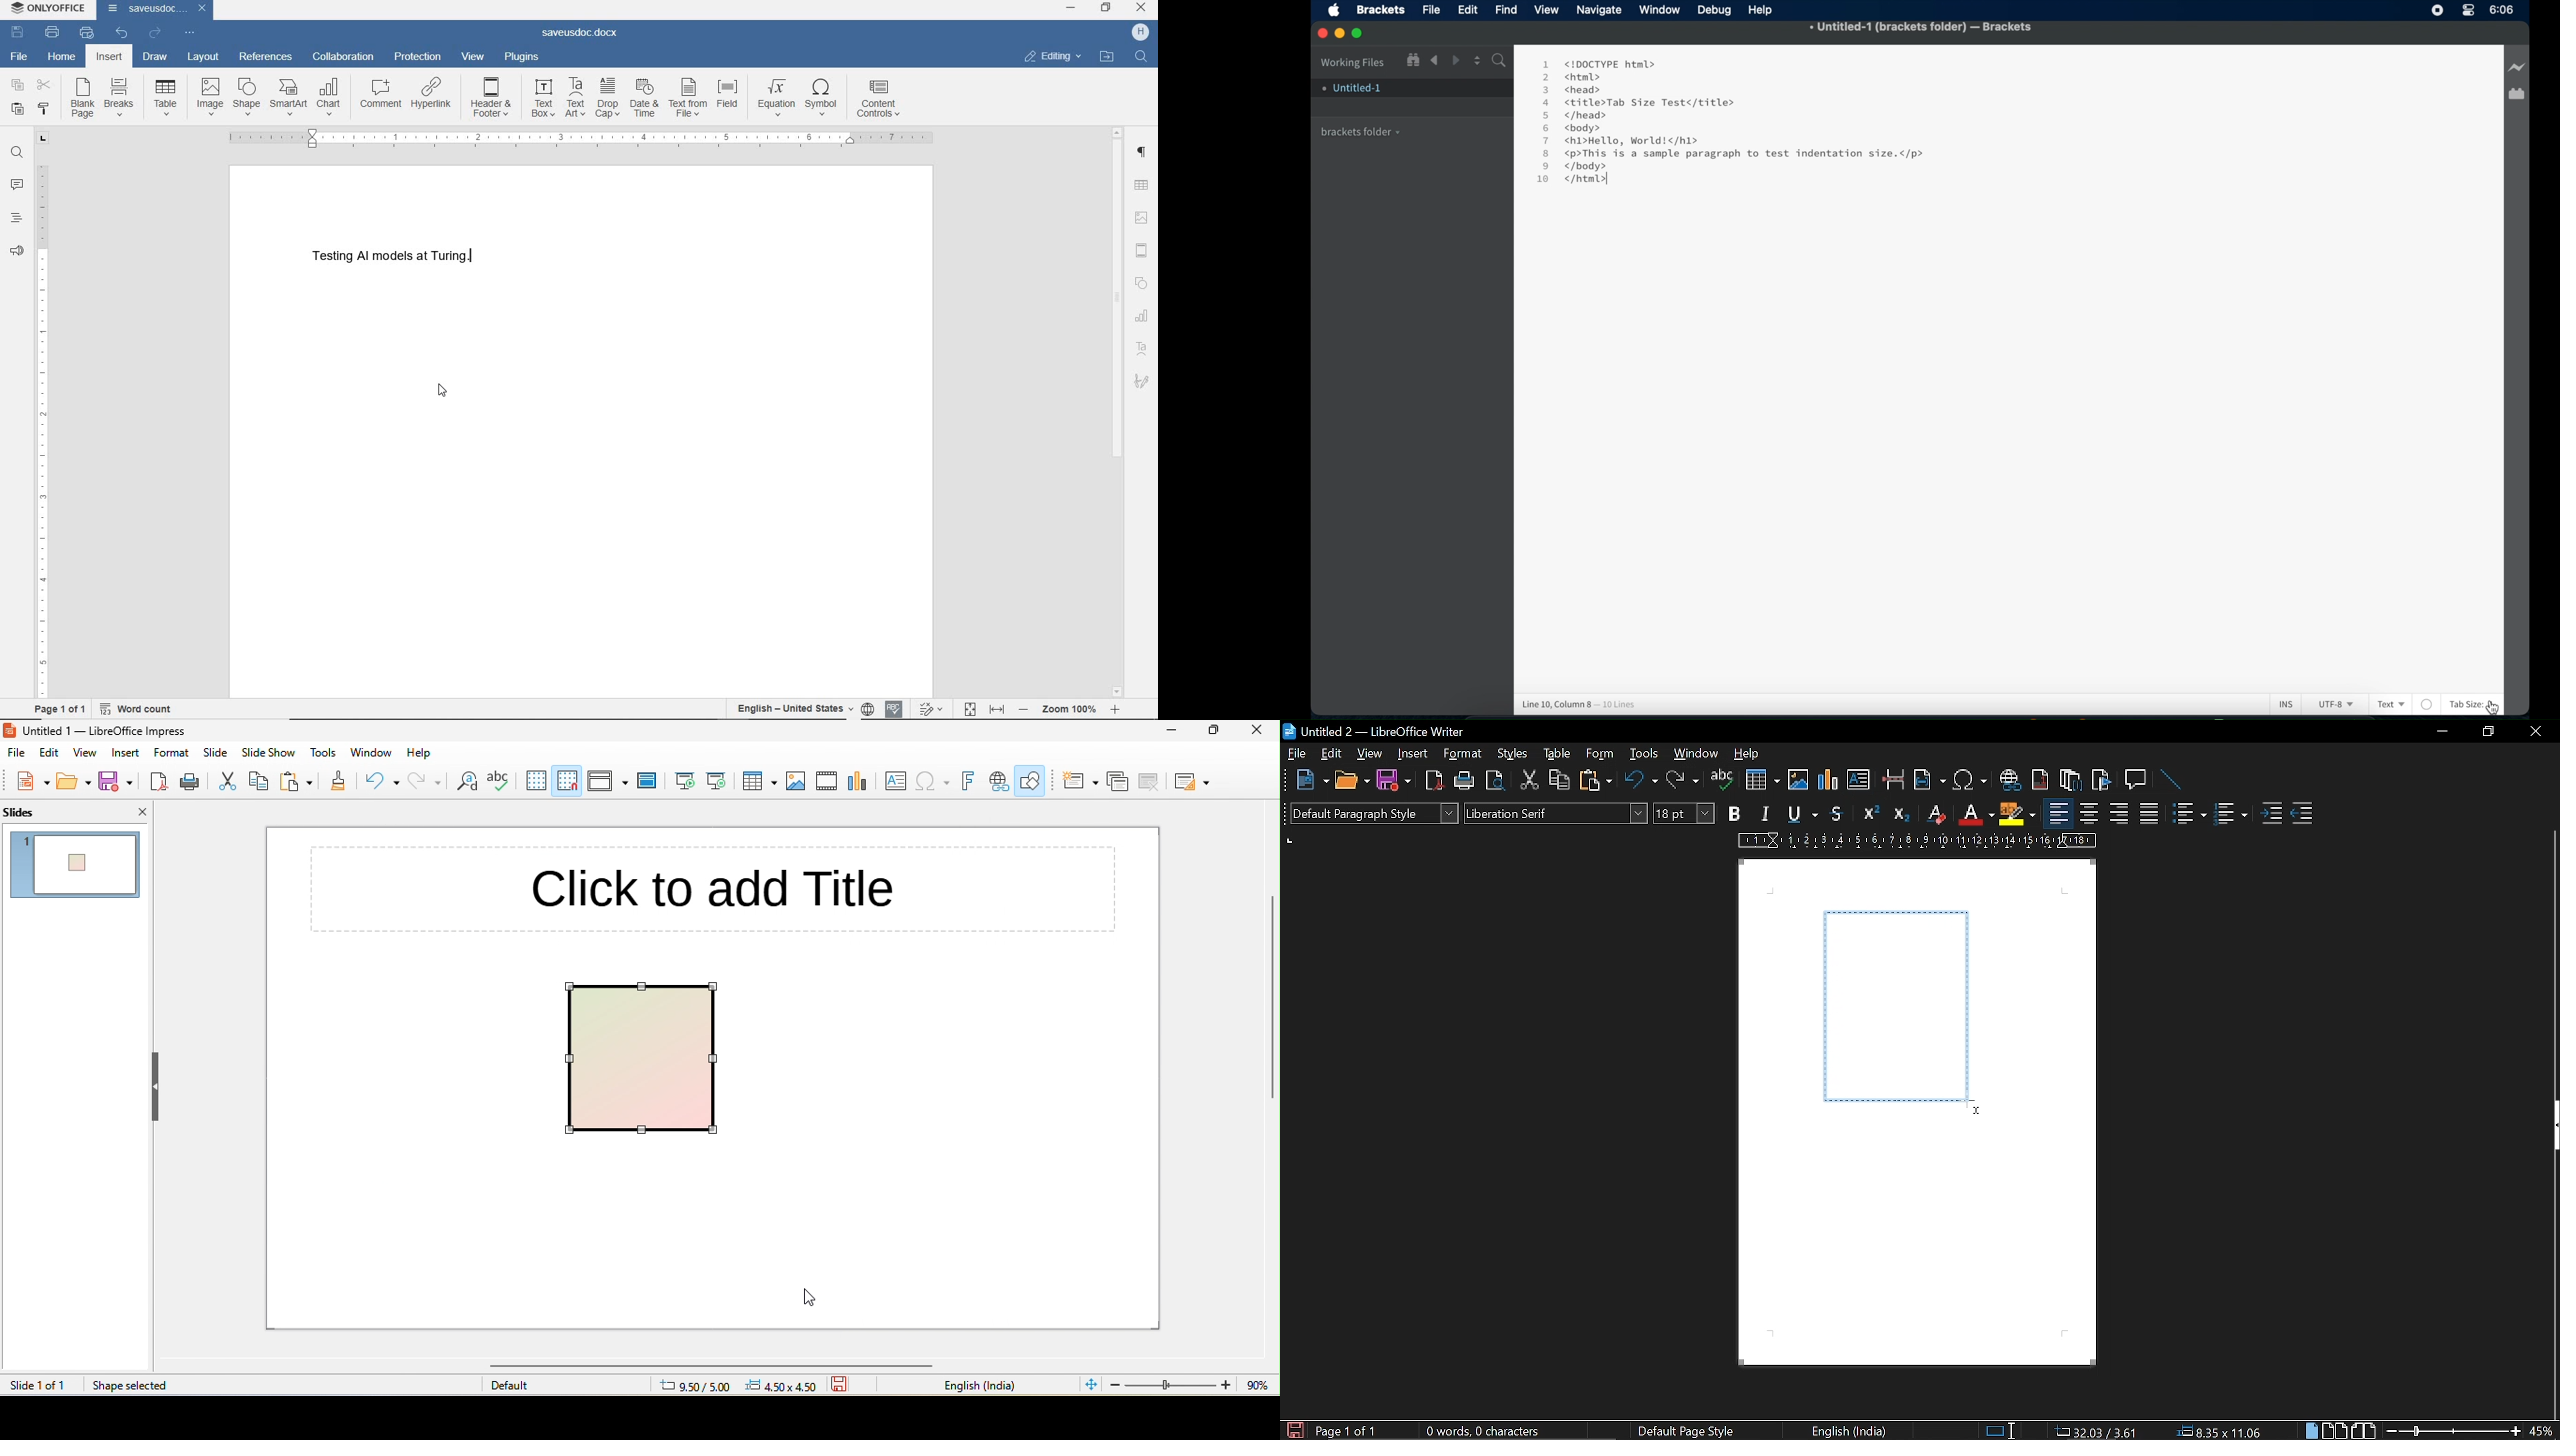 The image size is (2576, 1456). I want to click on brackets folder, so click(1361, 130).